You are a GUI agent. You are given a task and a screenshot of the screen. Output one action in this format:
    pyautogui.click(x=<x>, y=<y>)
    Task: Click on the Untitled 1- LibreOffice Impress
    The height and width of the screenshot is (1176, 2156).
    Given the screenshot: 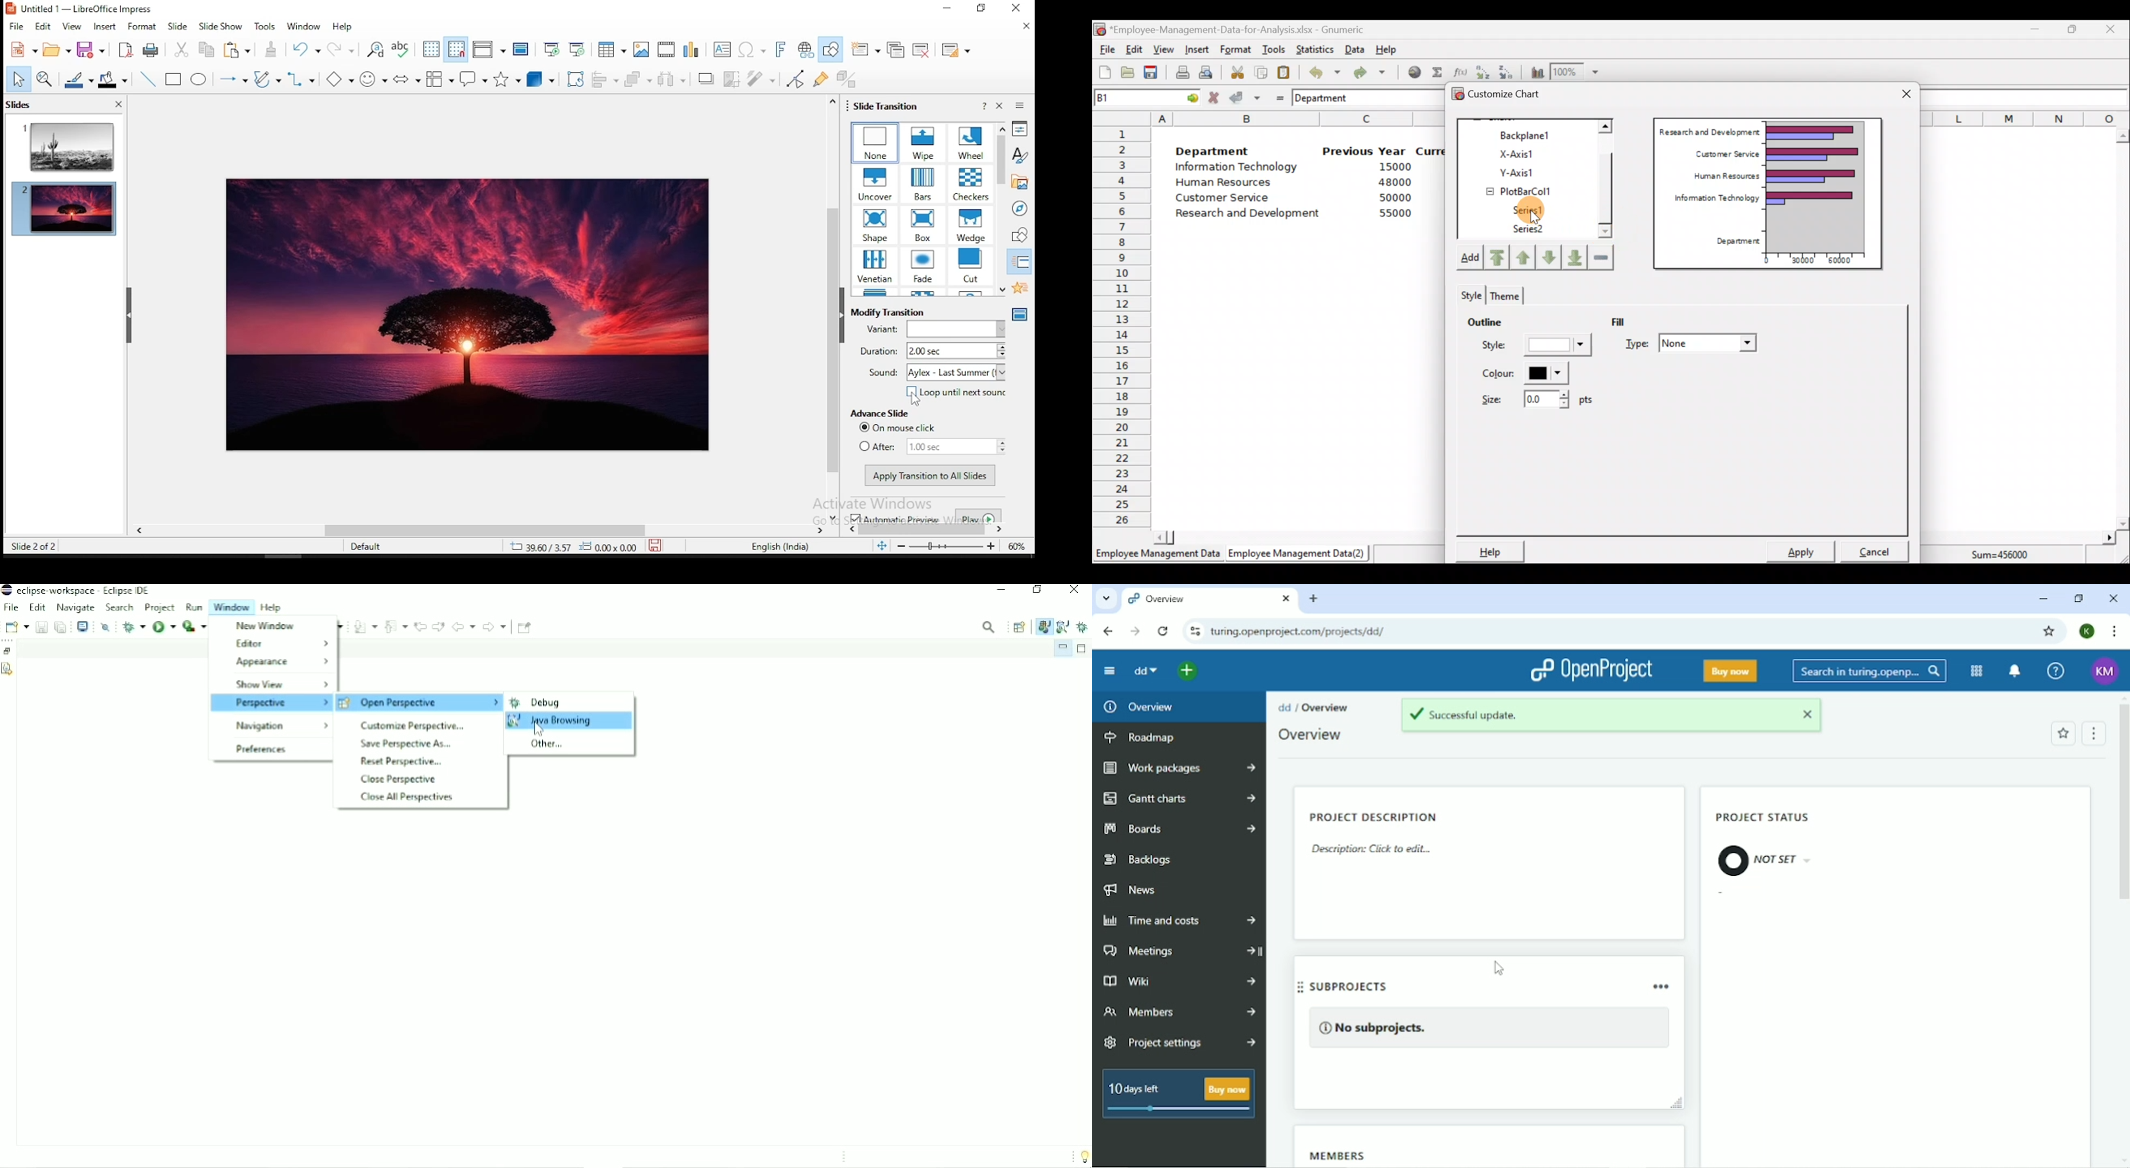 What is the action you would take?
    pyautogui.click(x=79, y=8)
    